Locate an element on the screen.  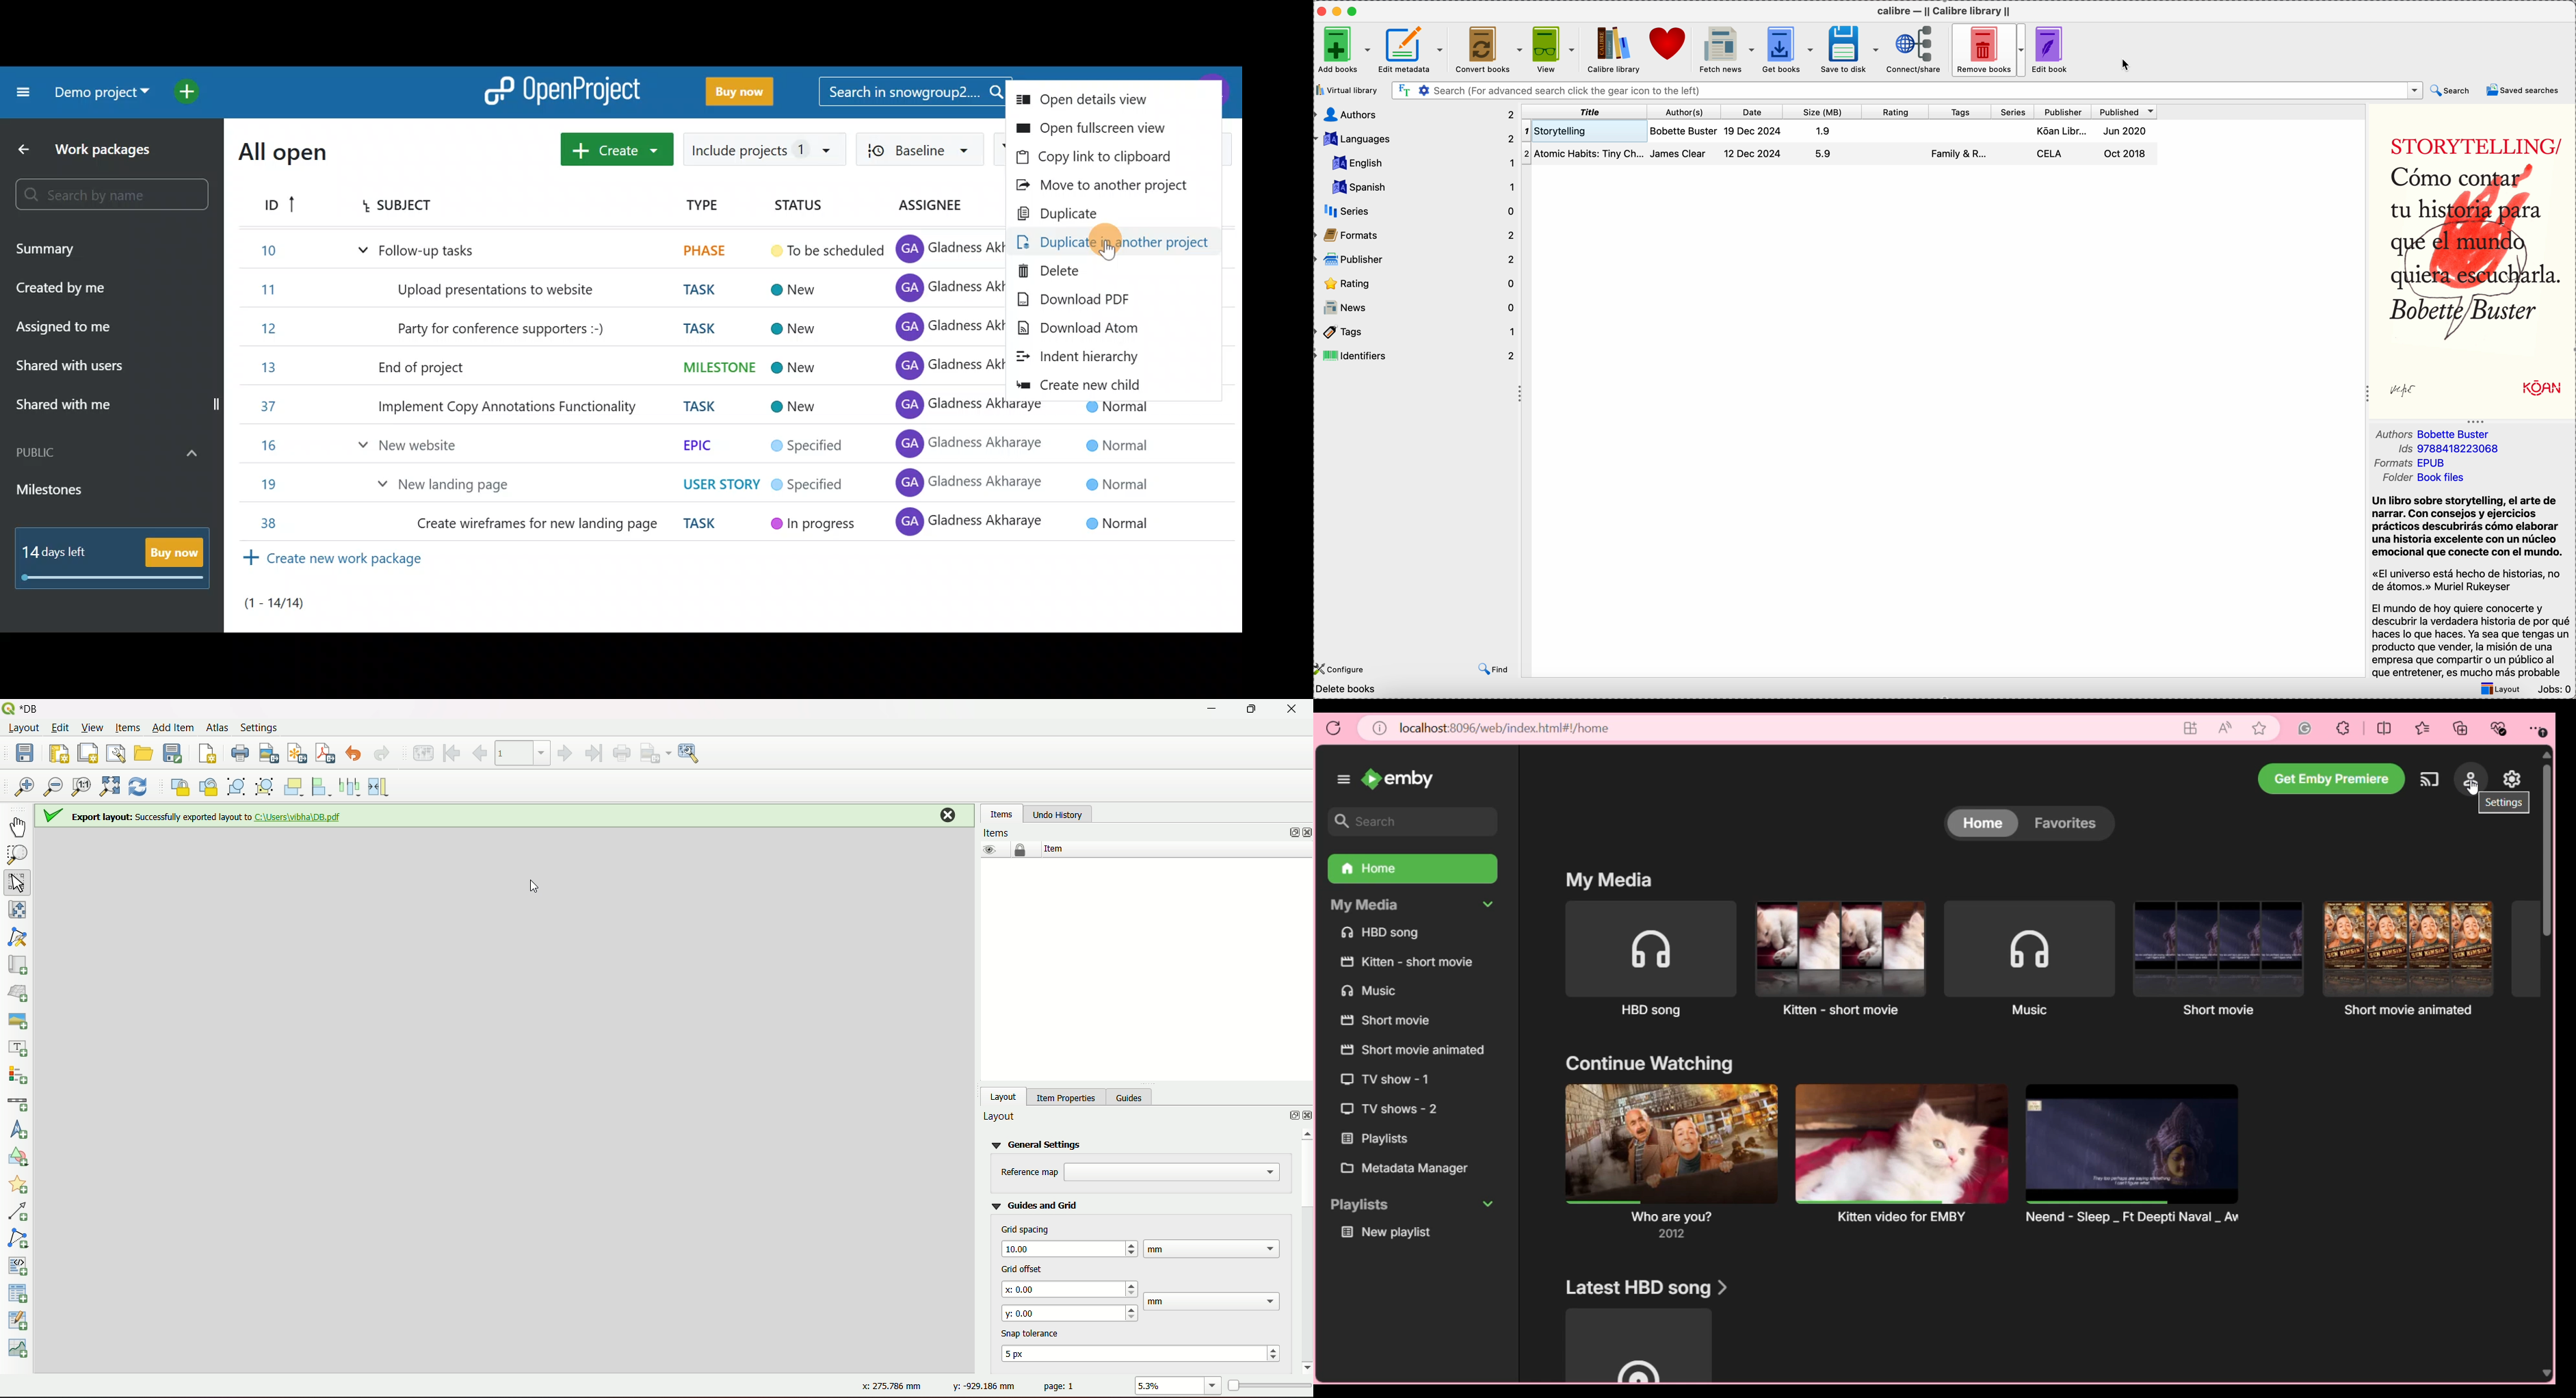
edit metadata is located at coordinates (1410, 49).